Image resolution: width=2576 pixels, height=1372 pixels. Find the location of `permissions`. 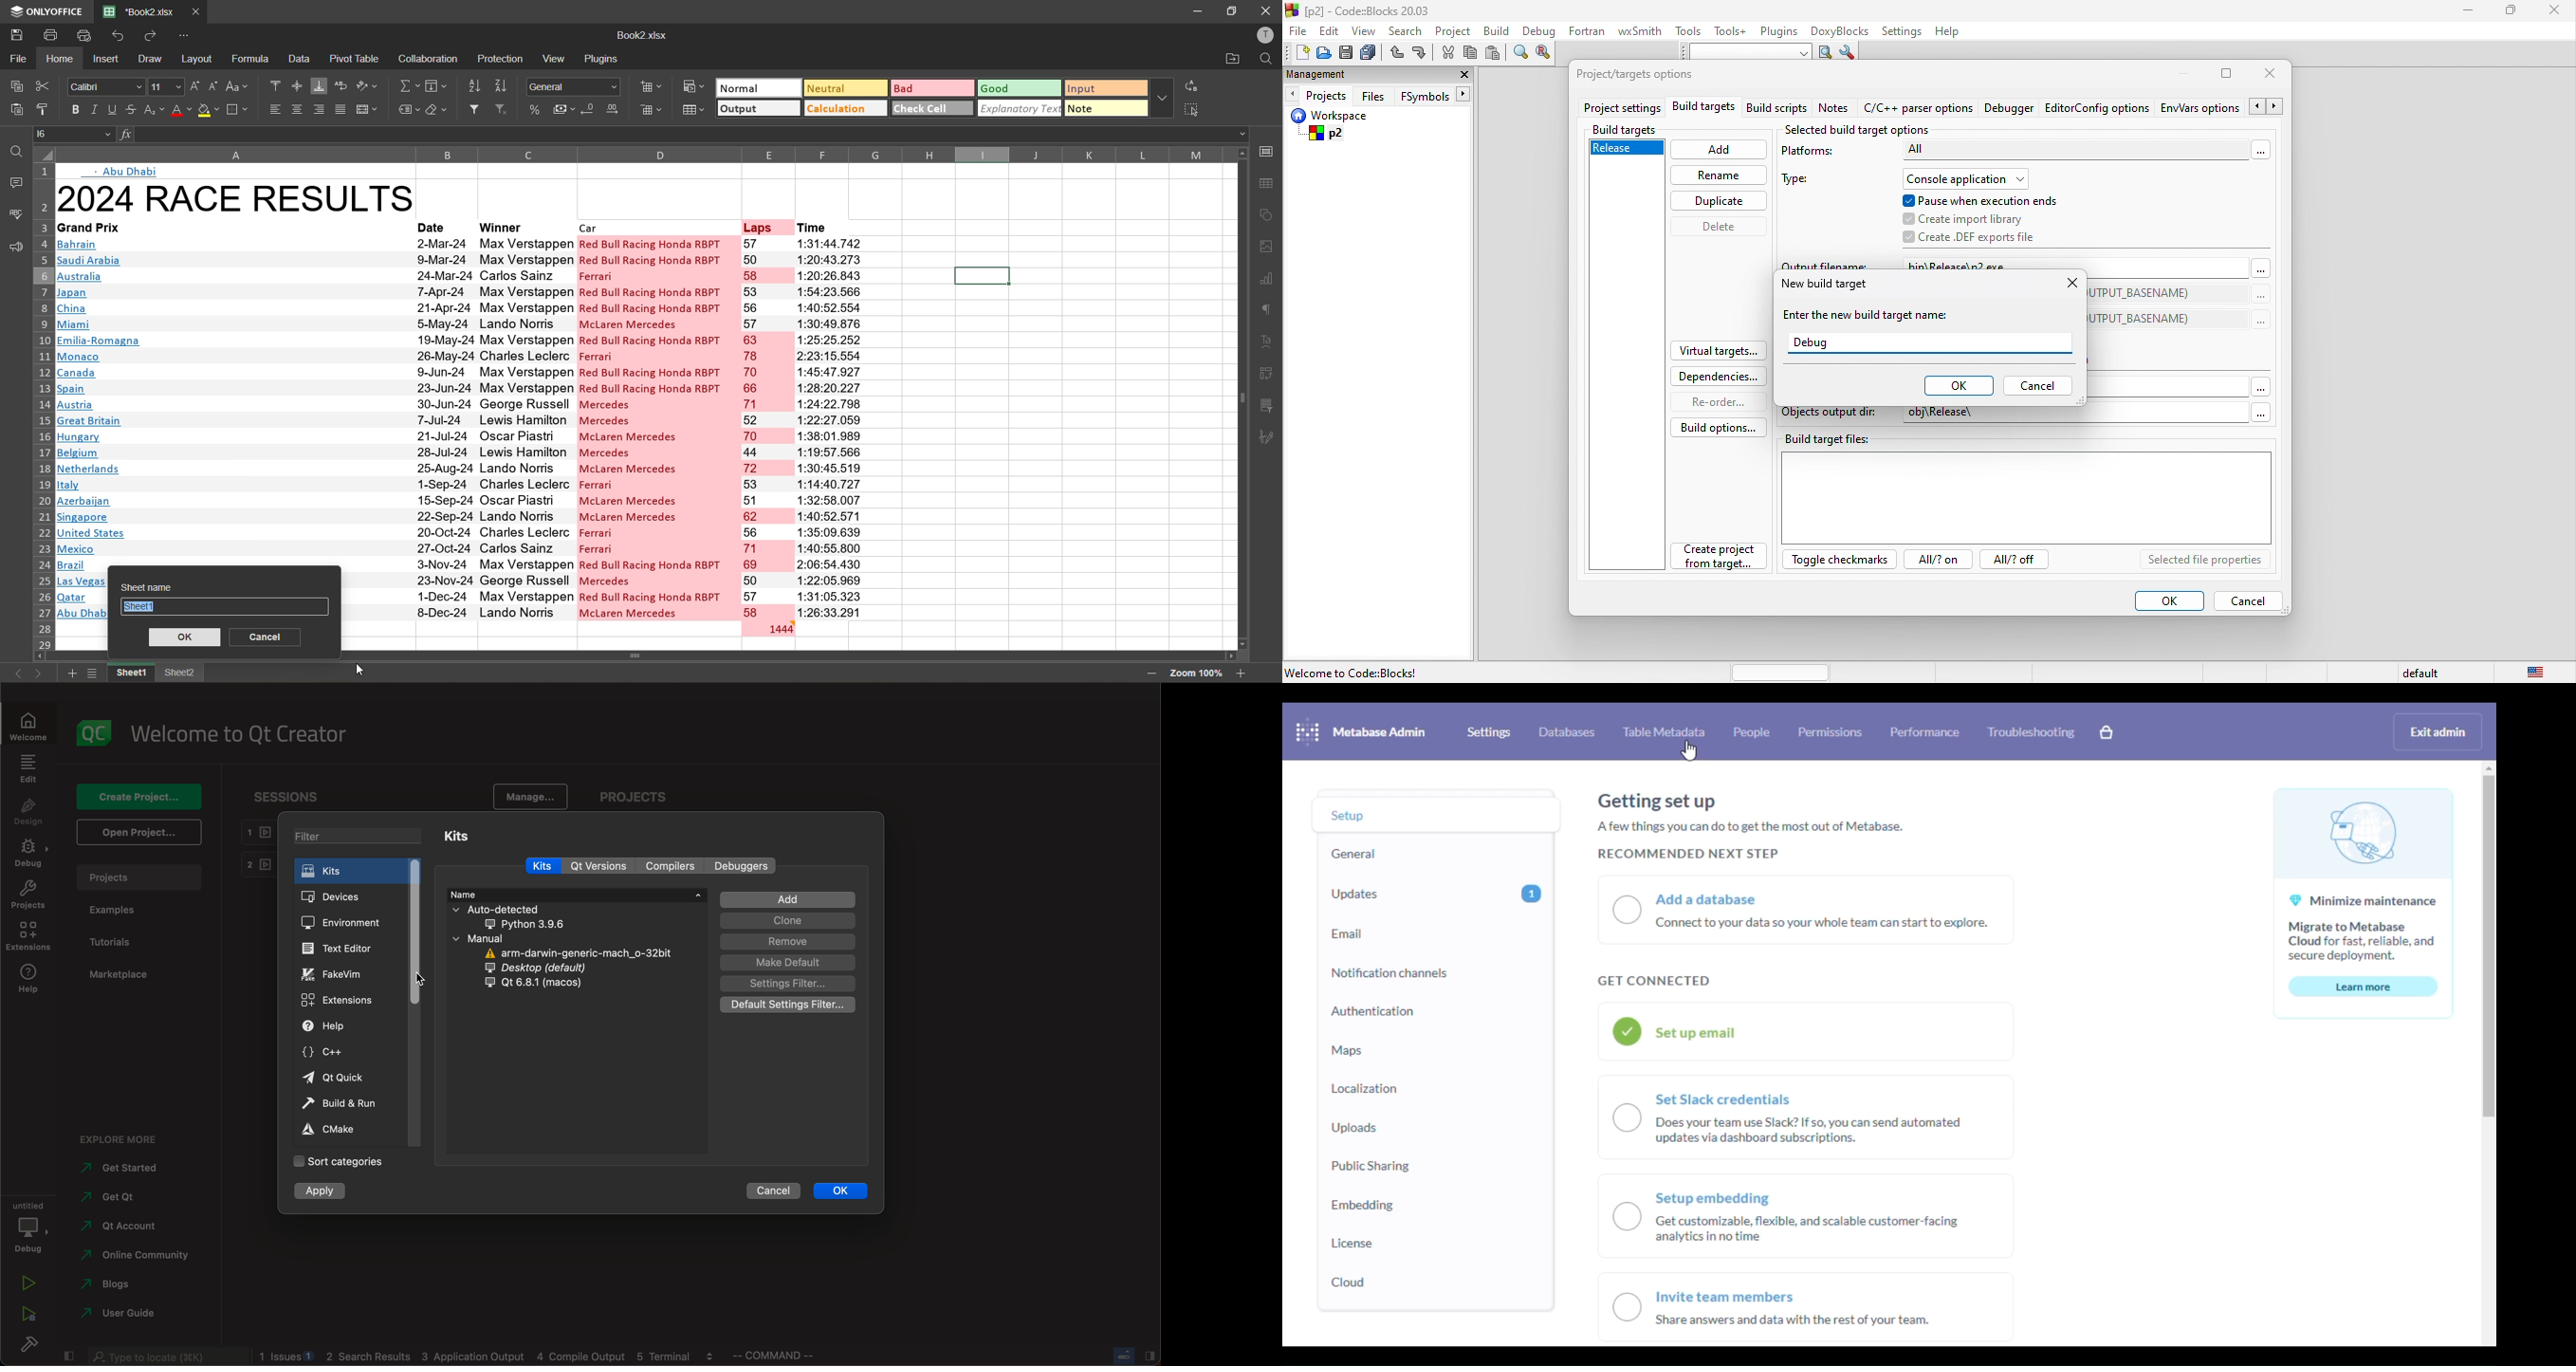

permissions is located at coordinates (1831, 732).